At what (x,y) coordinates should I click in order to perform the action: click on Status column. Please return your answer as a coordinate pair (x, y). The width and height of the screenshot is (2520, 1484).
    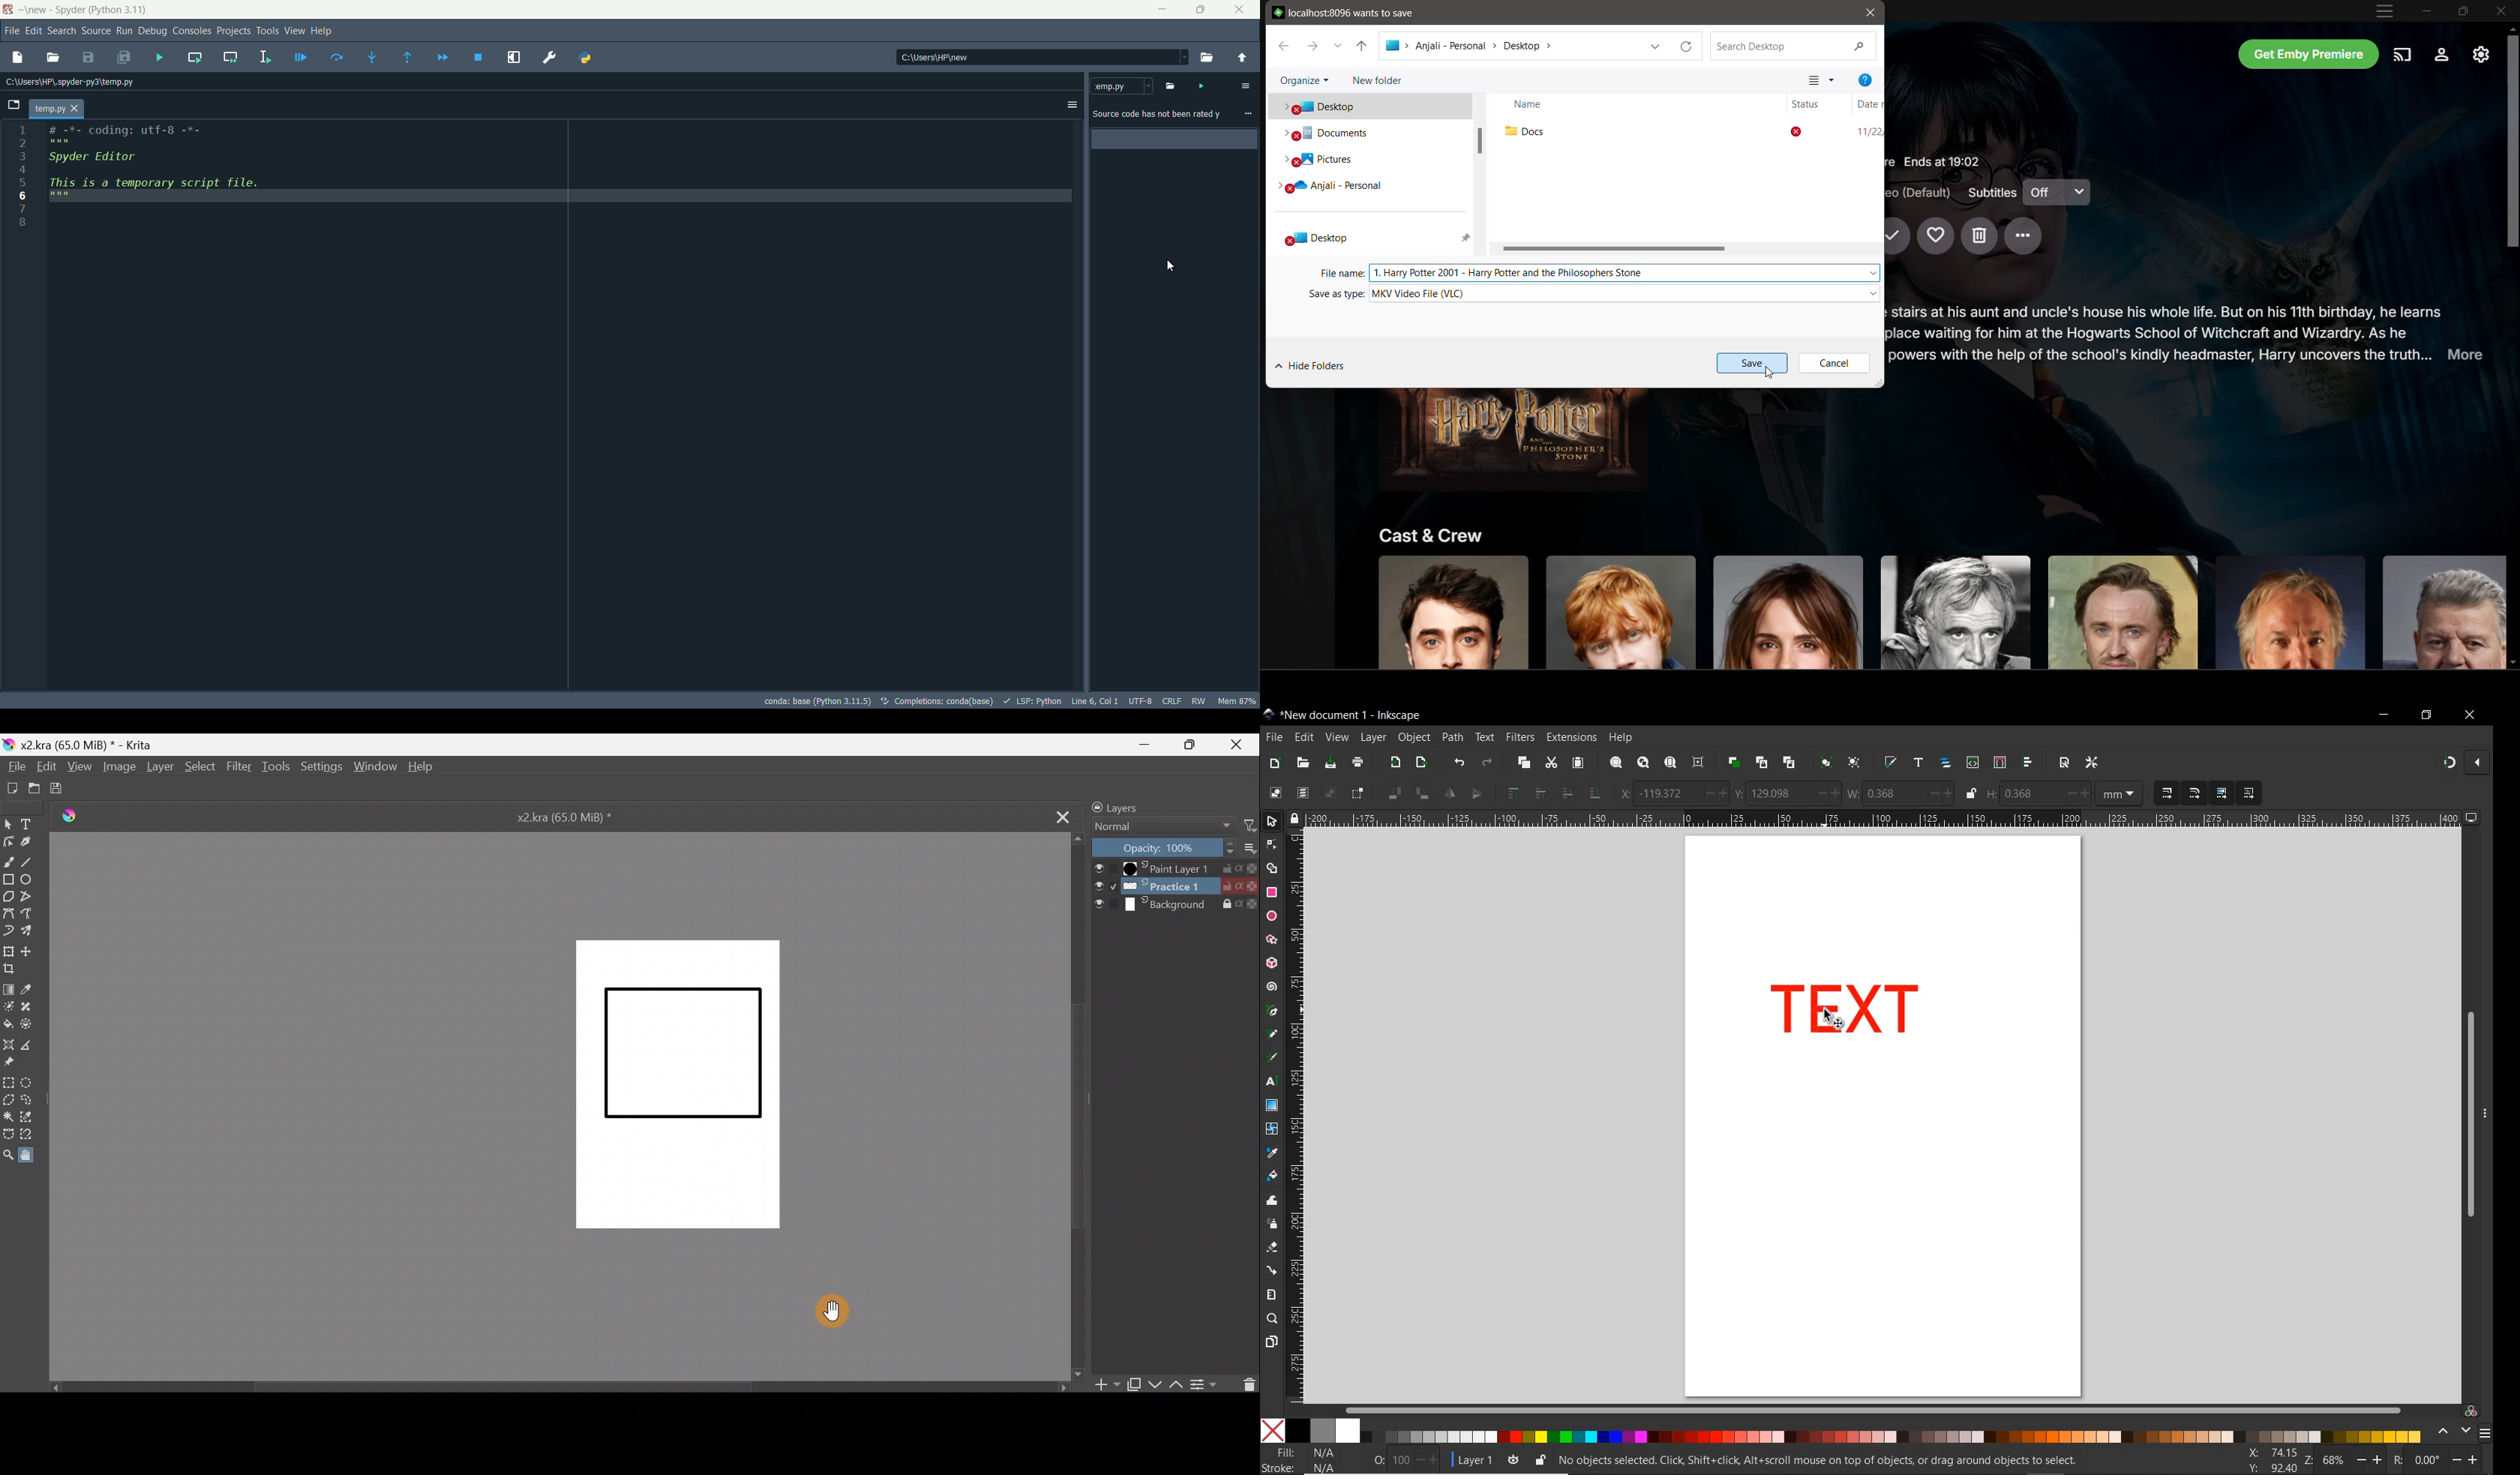
    Looking at the image, I should click on (1813, 104).